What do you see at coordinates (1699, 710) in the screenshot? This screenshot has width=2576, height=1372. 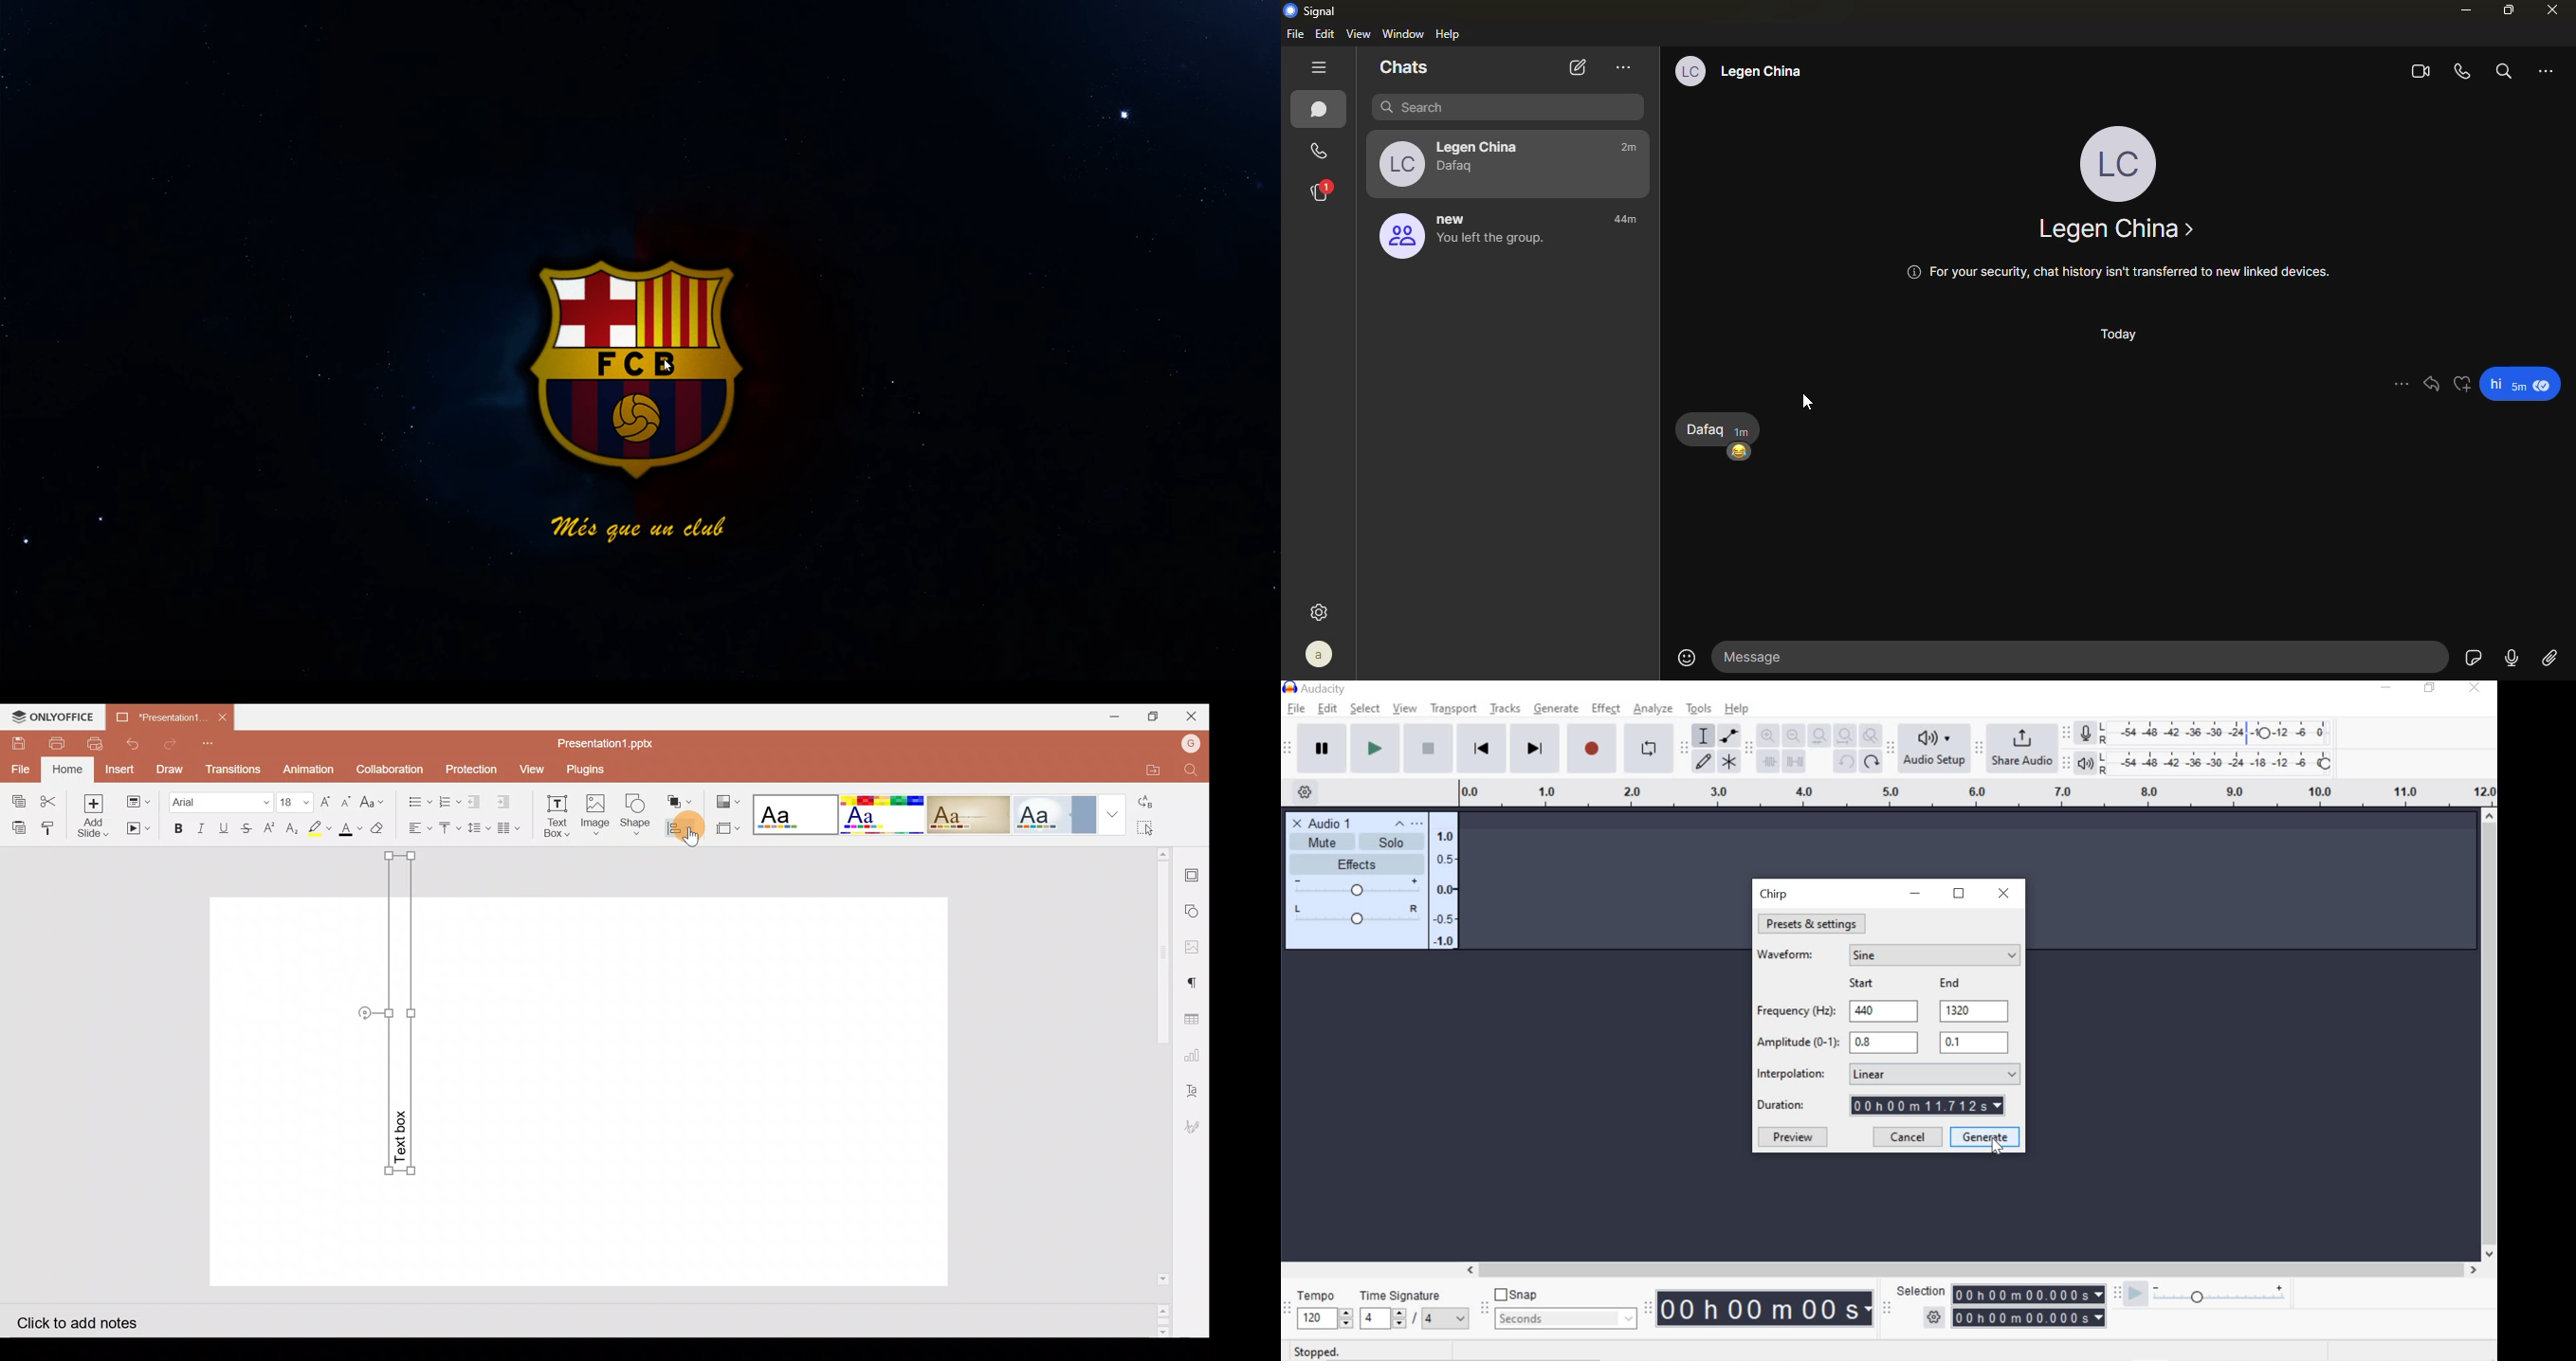 I see `tools` at bounding box center [1699, 710].